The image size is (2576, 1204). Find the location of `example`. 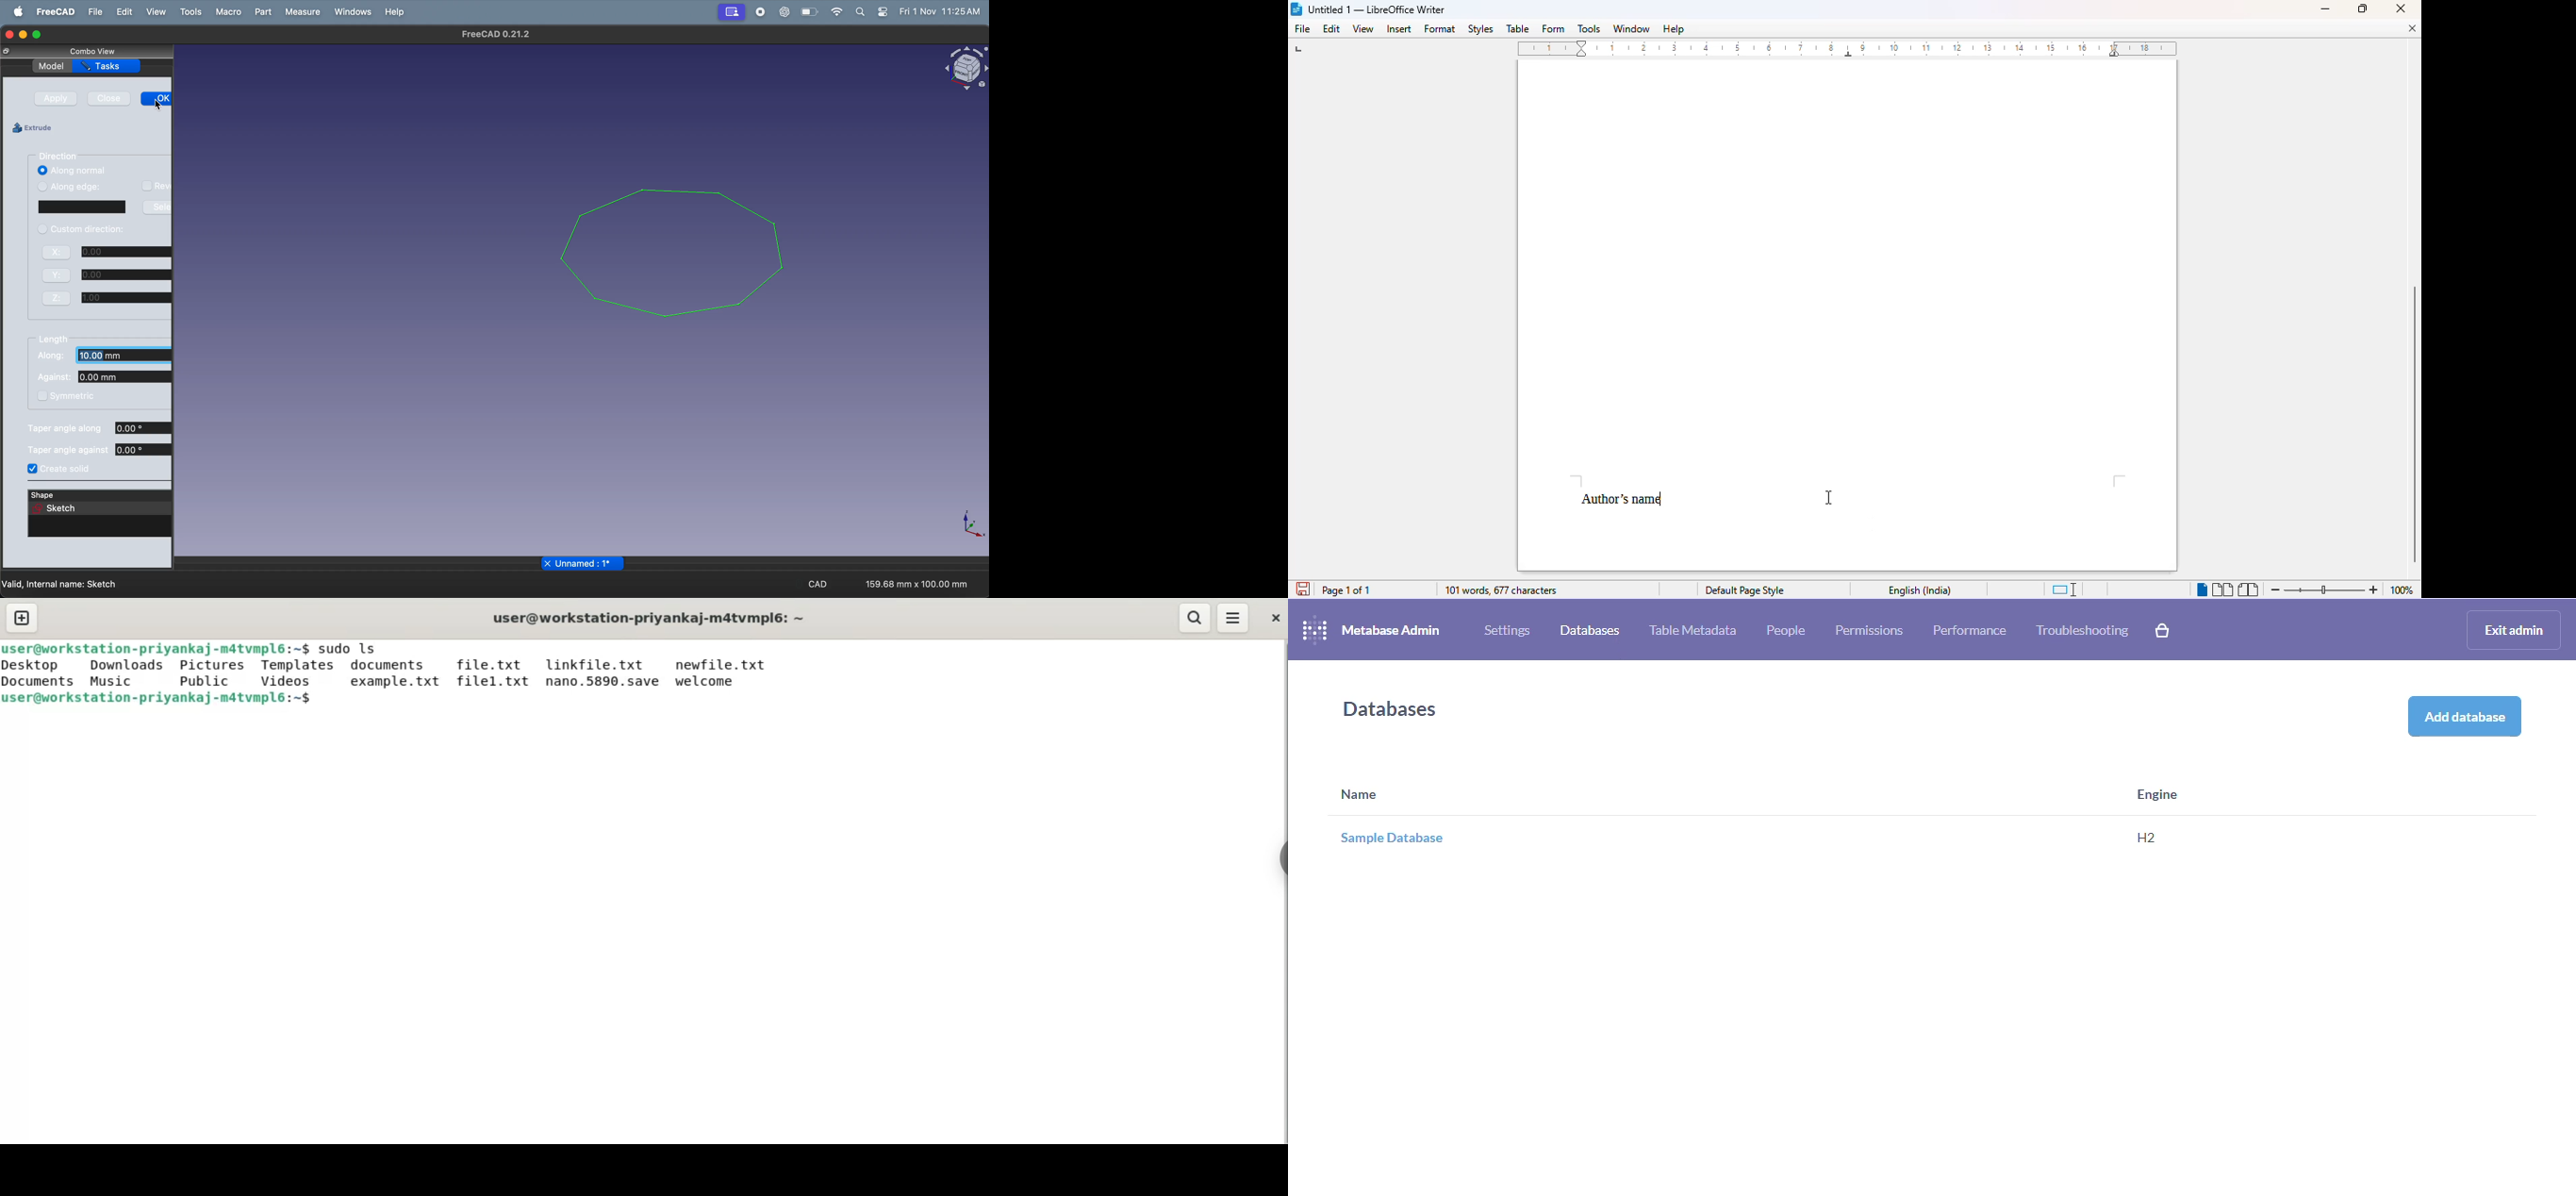

example is located at coordinates (398, 683).